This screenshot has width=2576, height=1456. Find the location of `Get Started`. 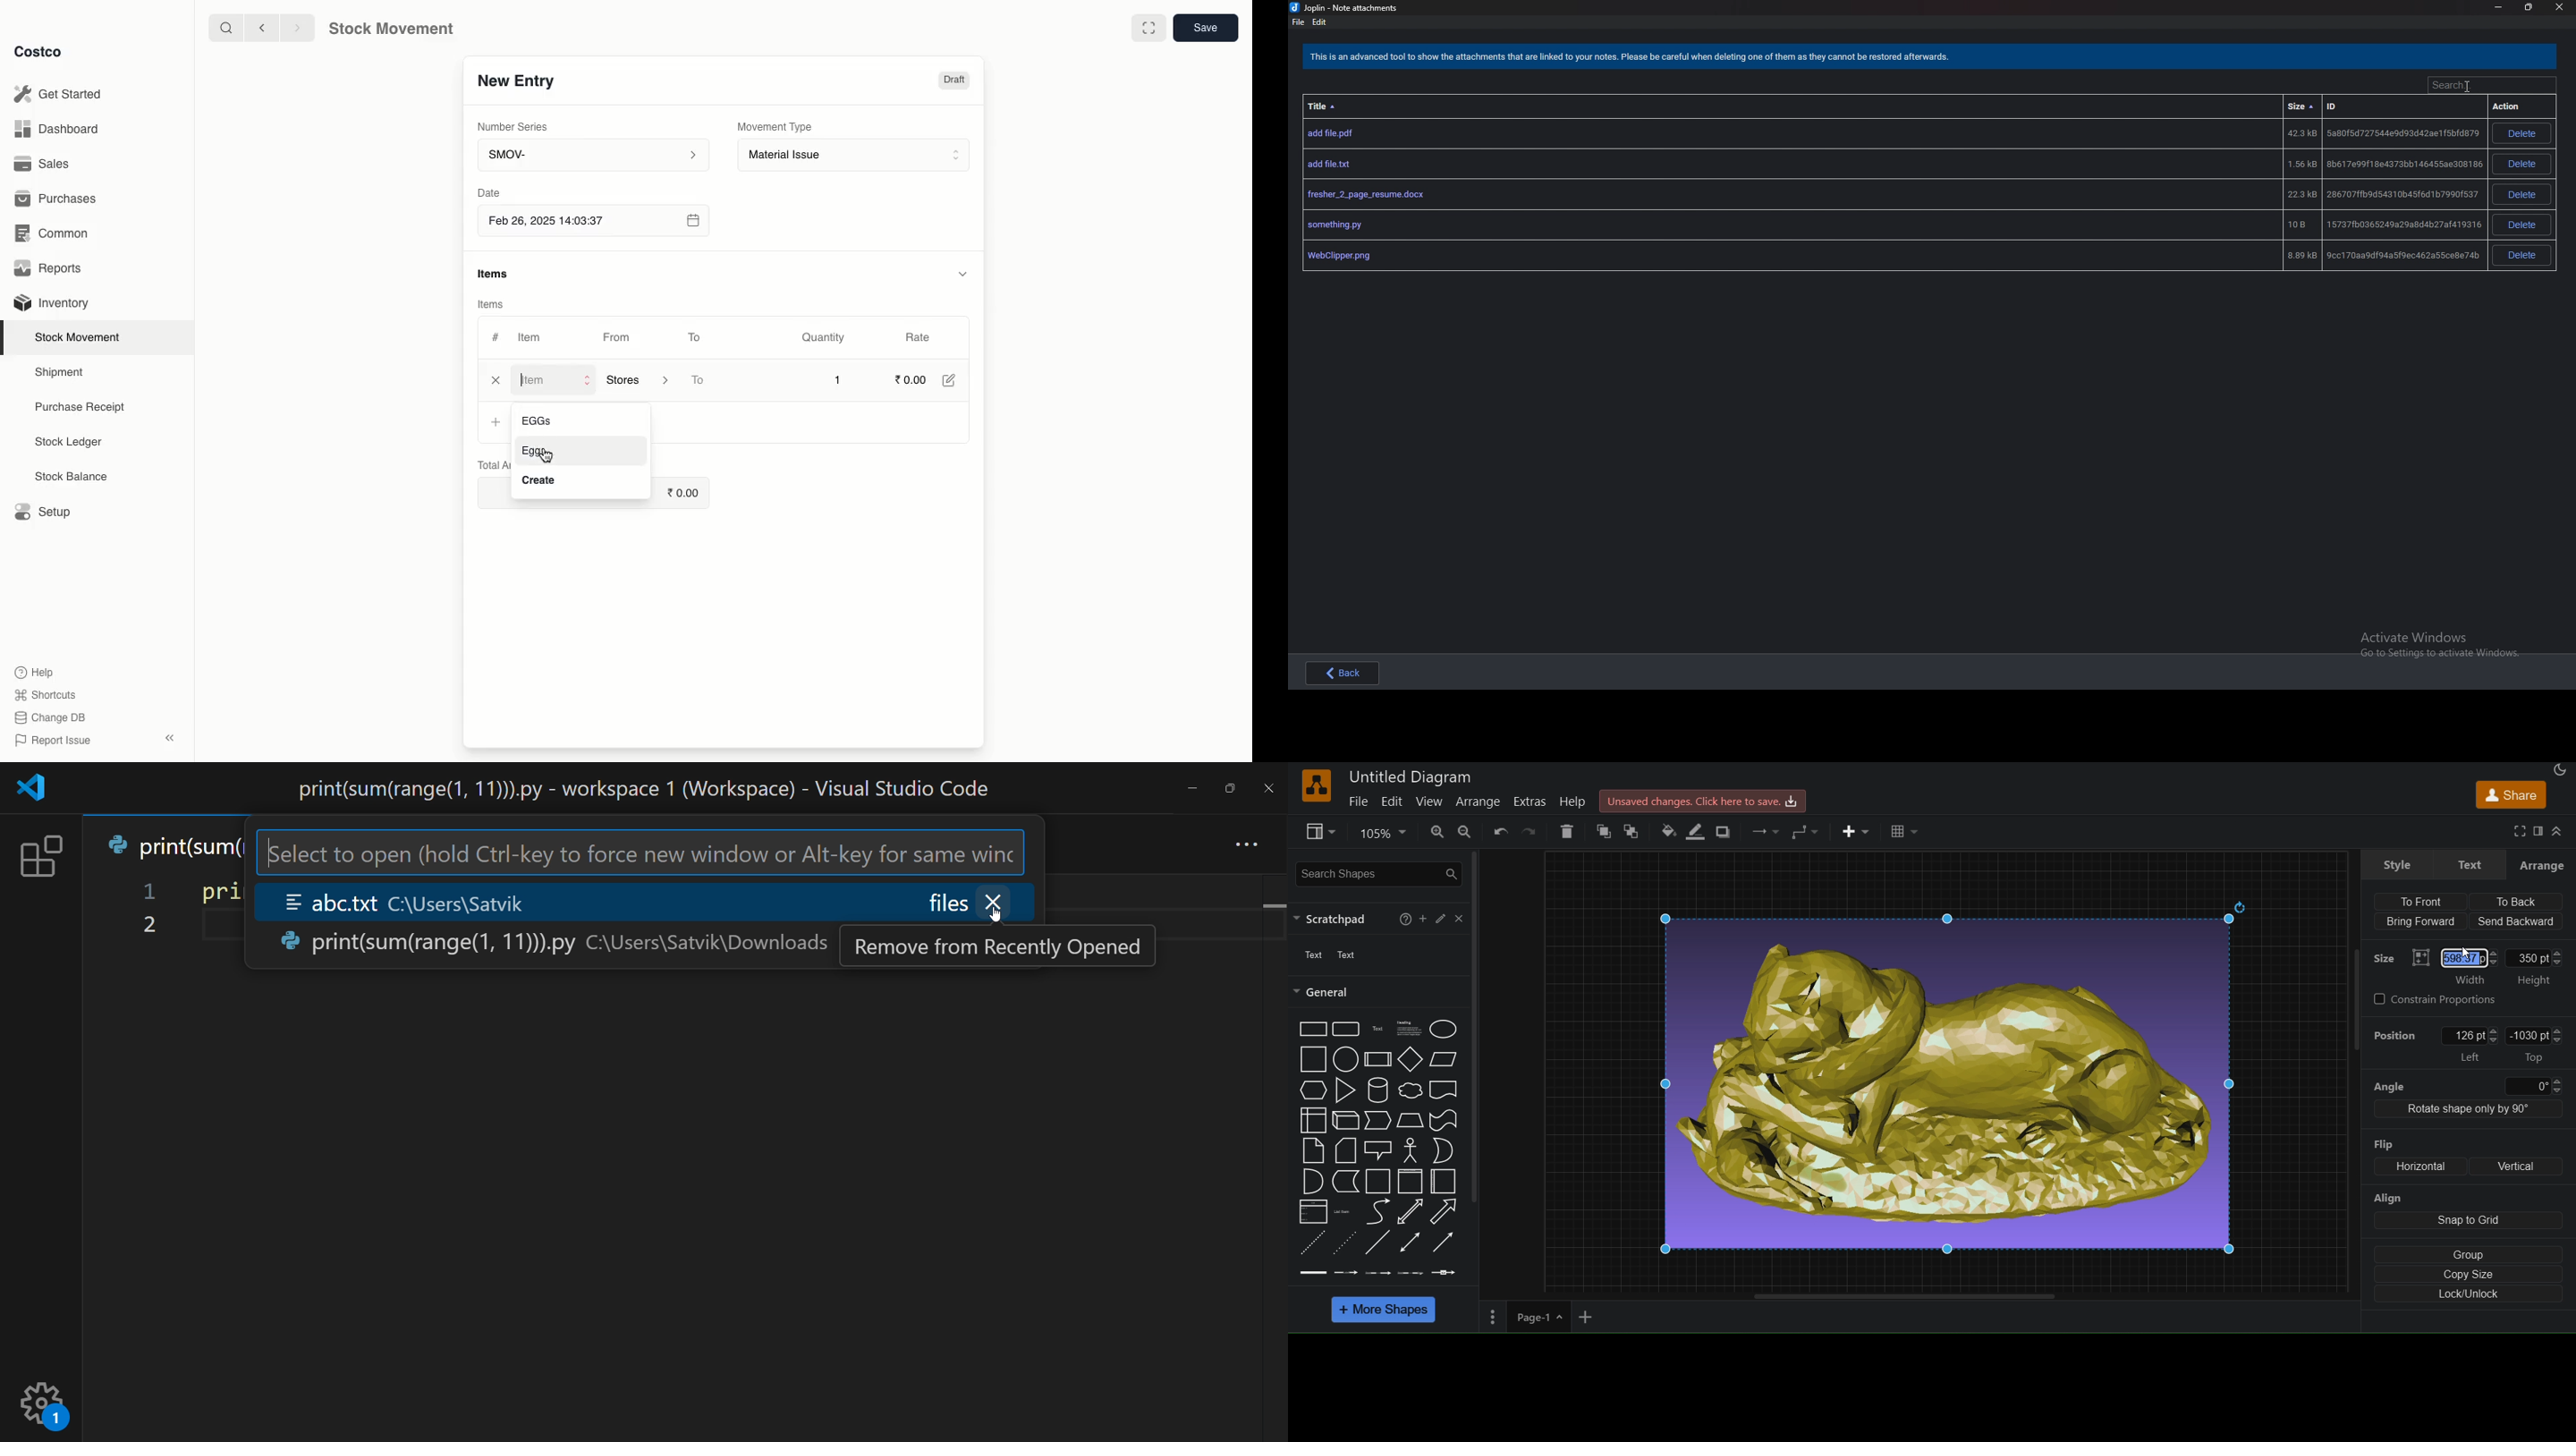

Get Started is located at coordinates (62, 93).